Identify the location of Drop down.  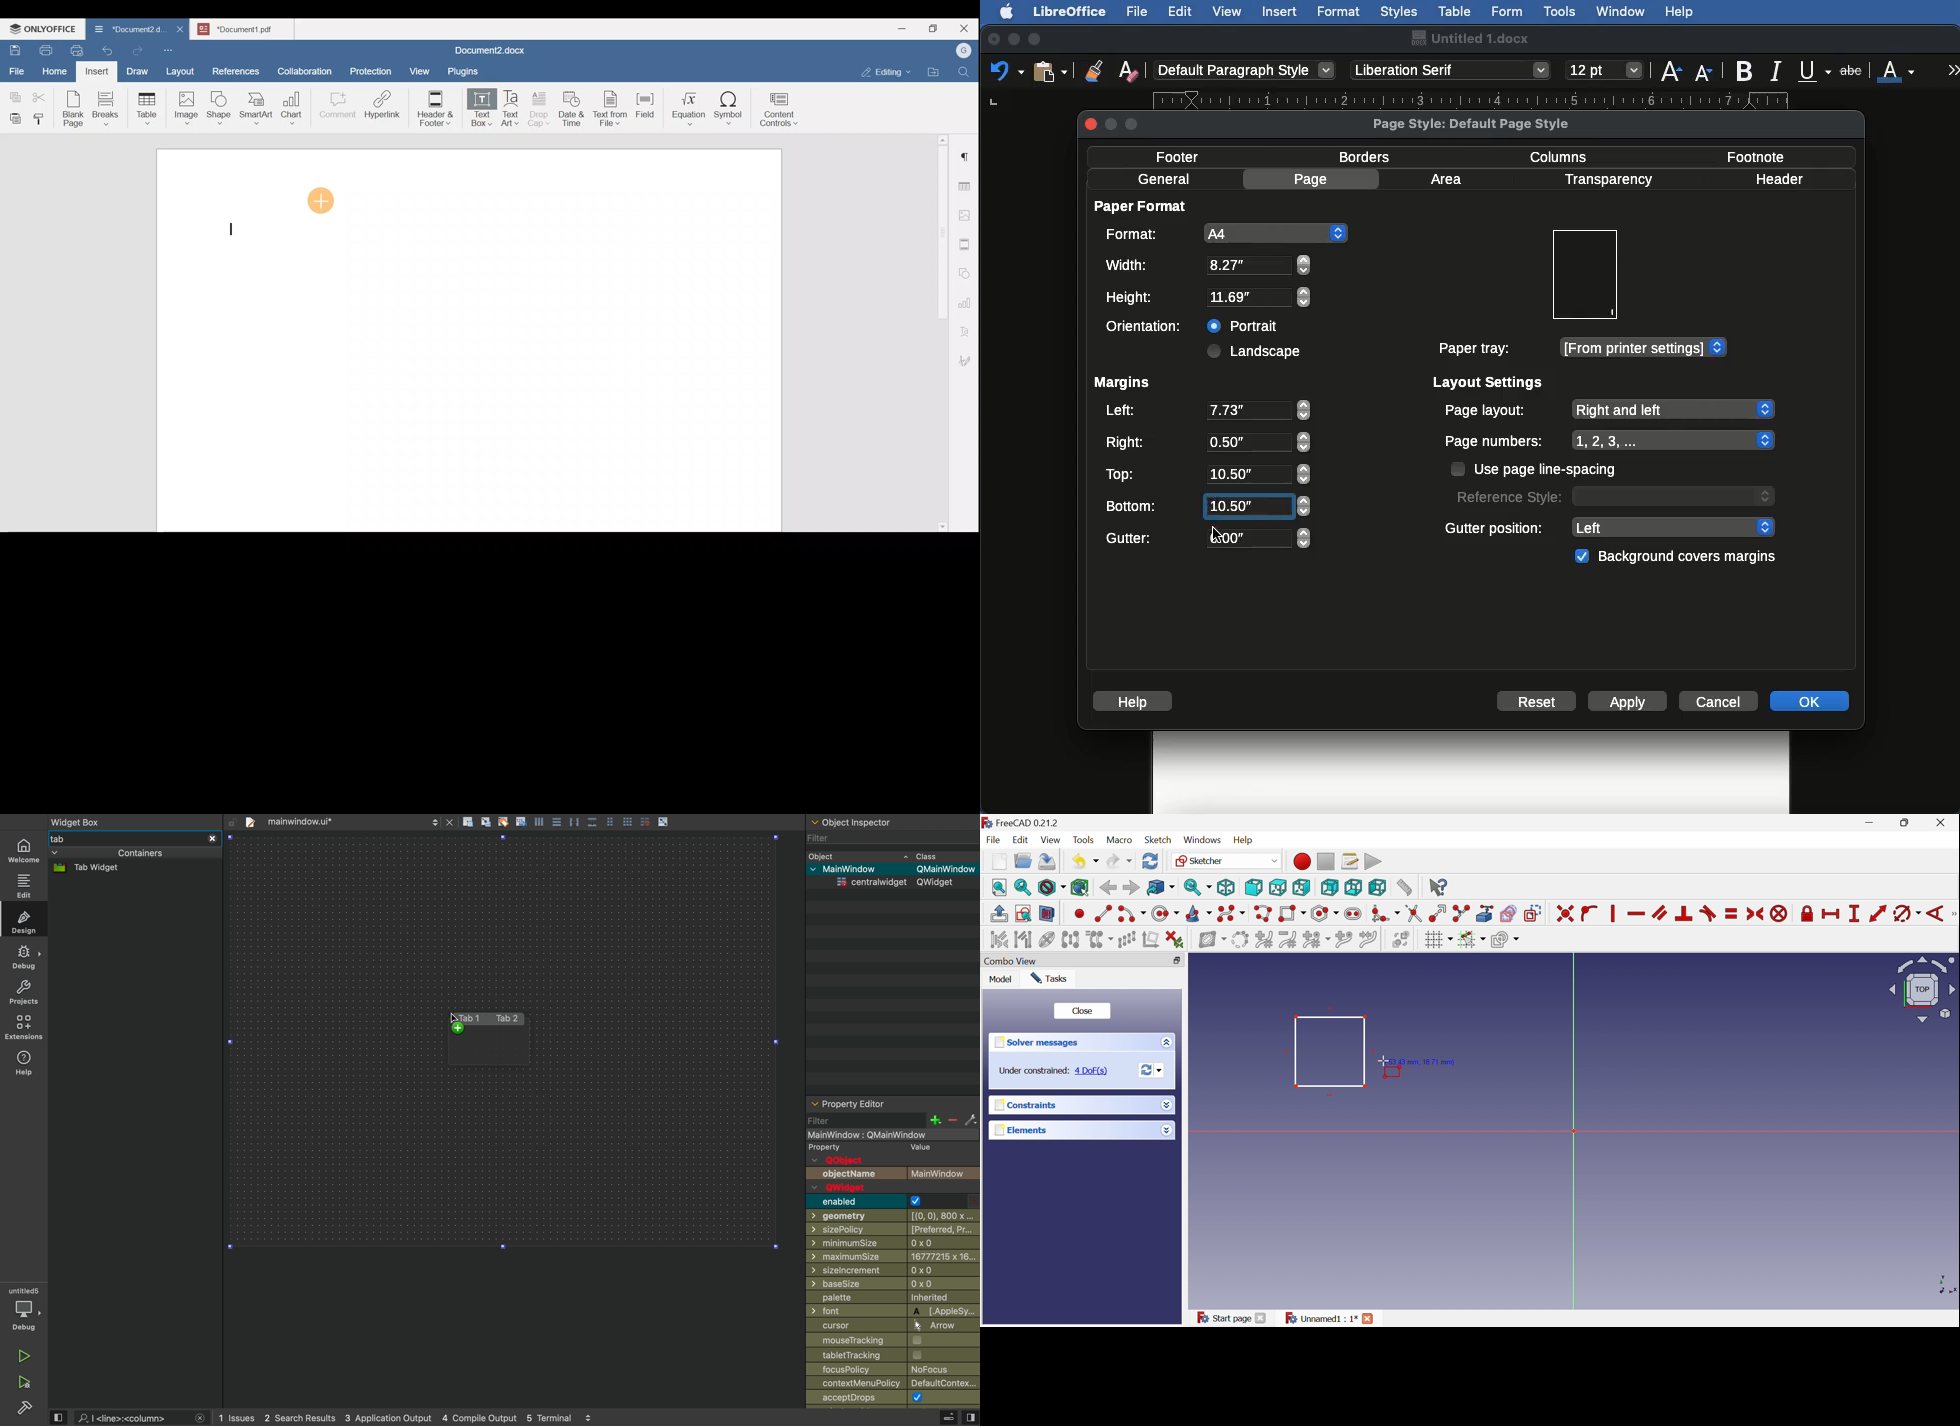
(1166, 1131).